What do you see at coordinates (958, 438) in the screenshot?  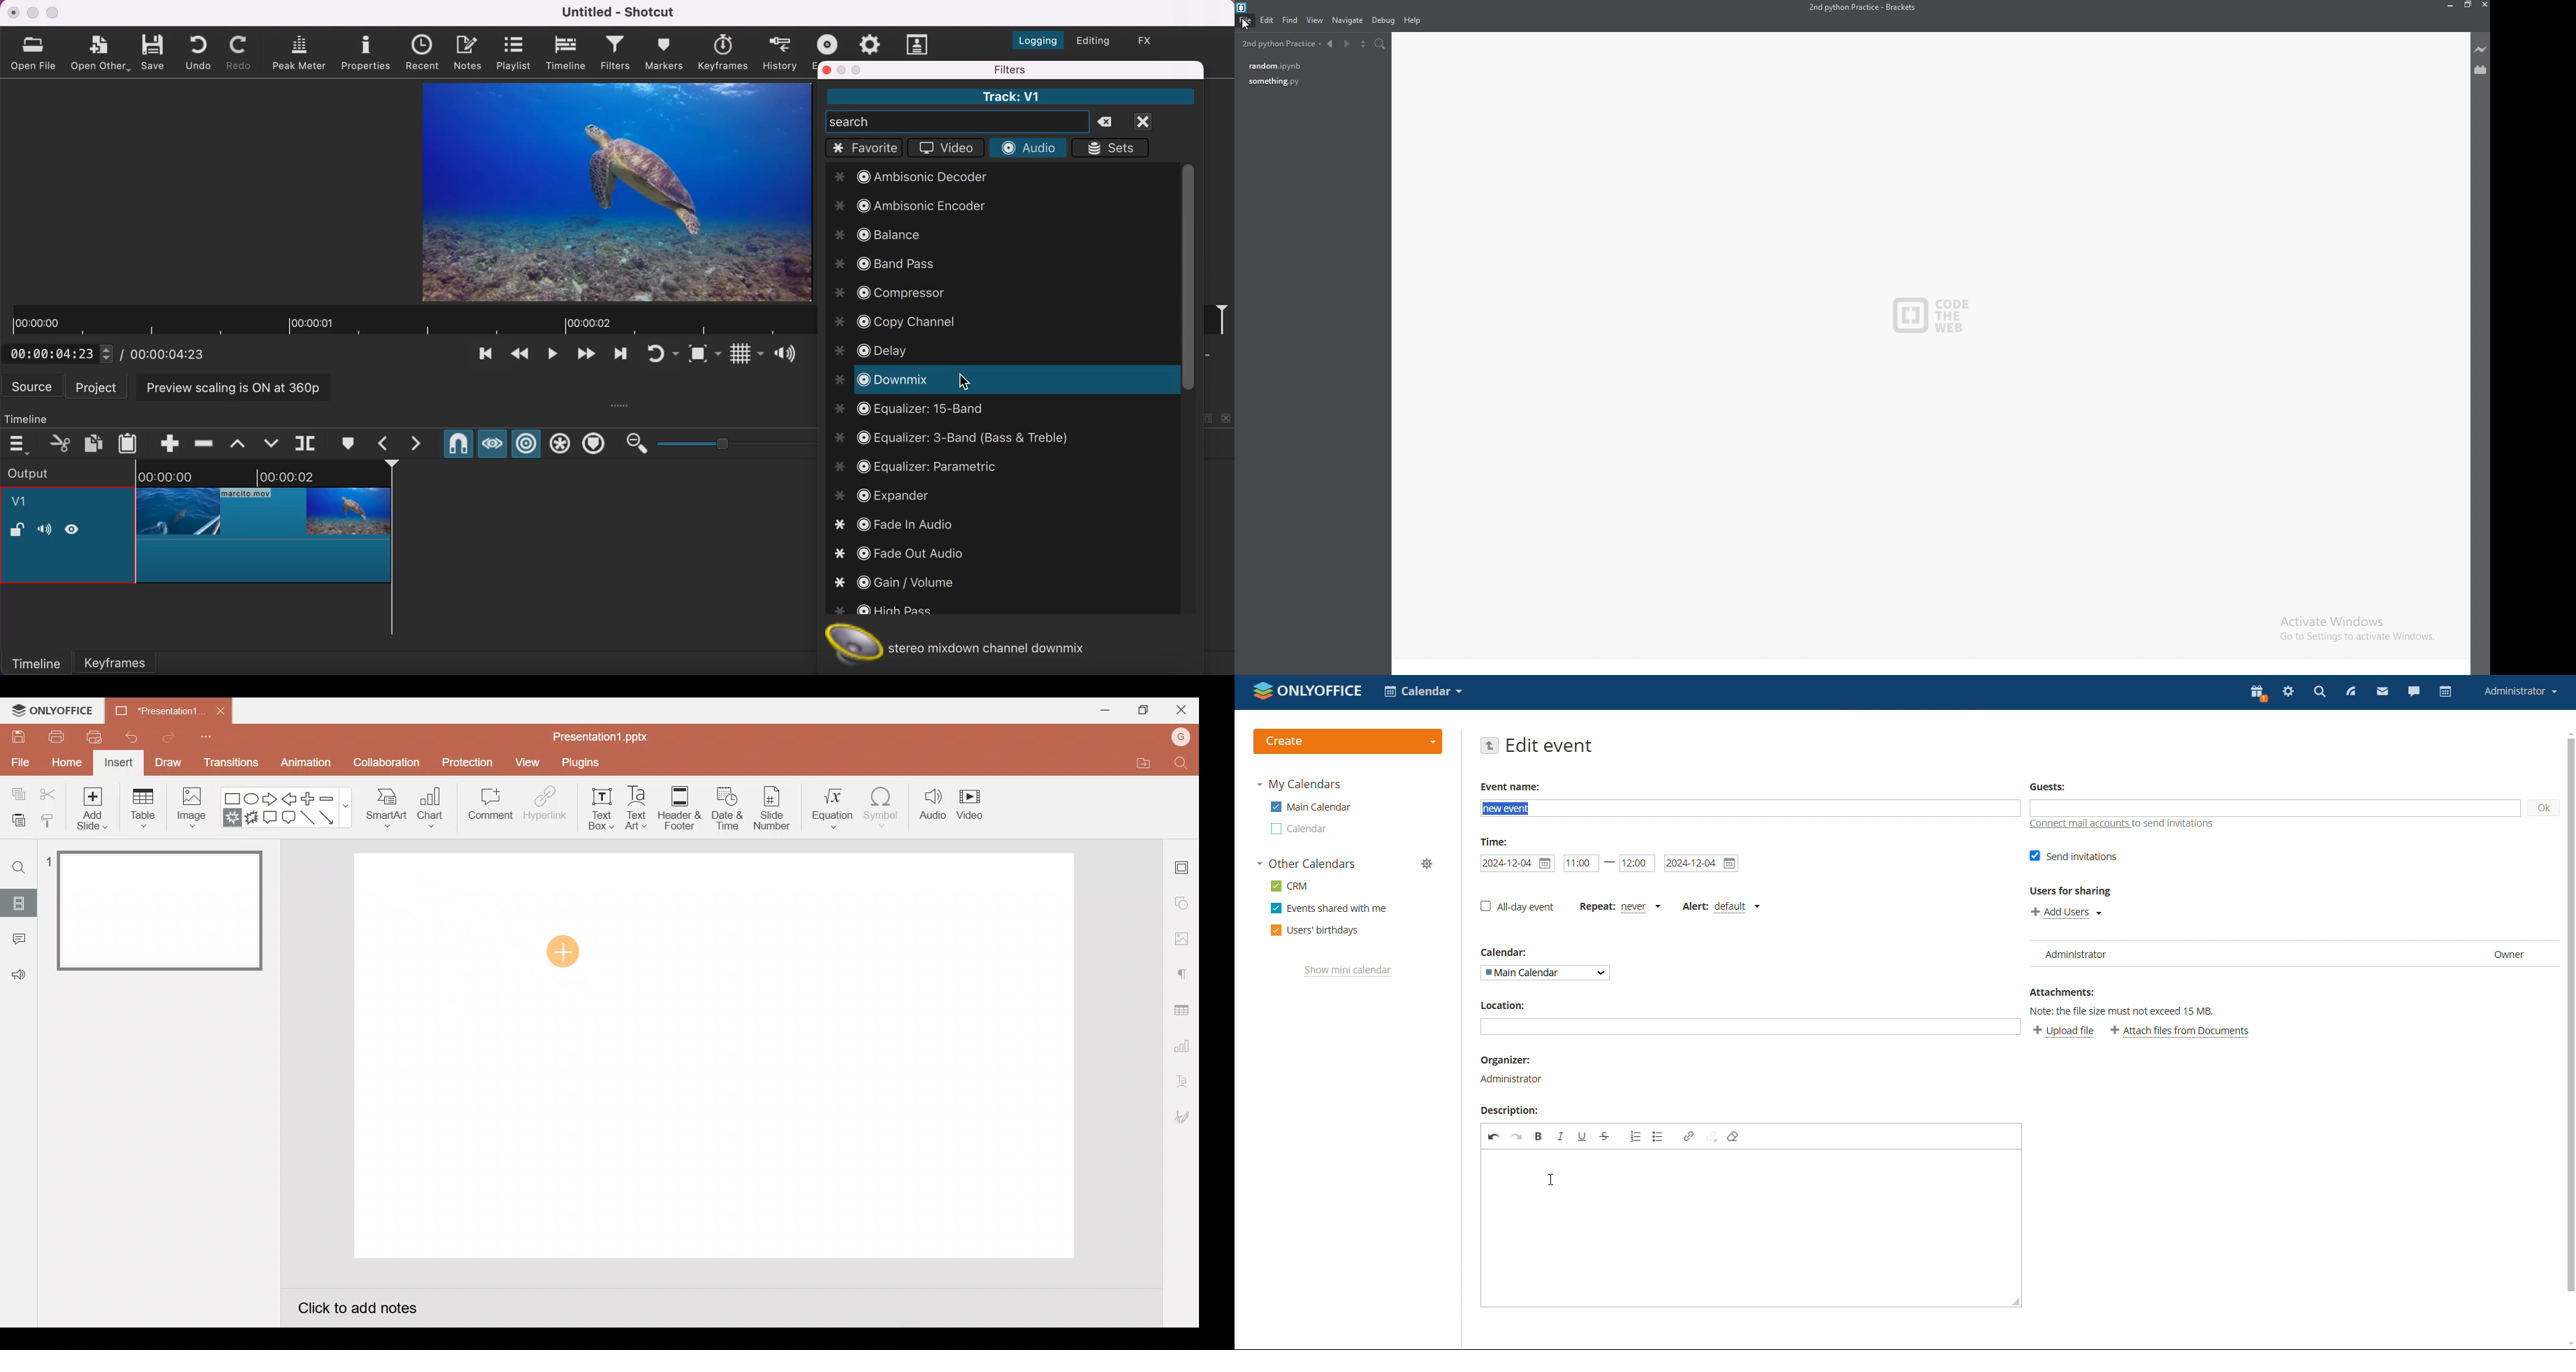 I see `equalizer: 3-band bass and treble` at bounding box center [958, 438].